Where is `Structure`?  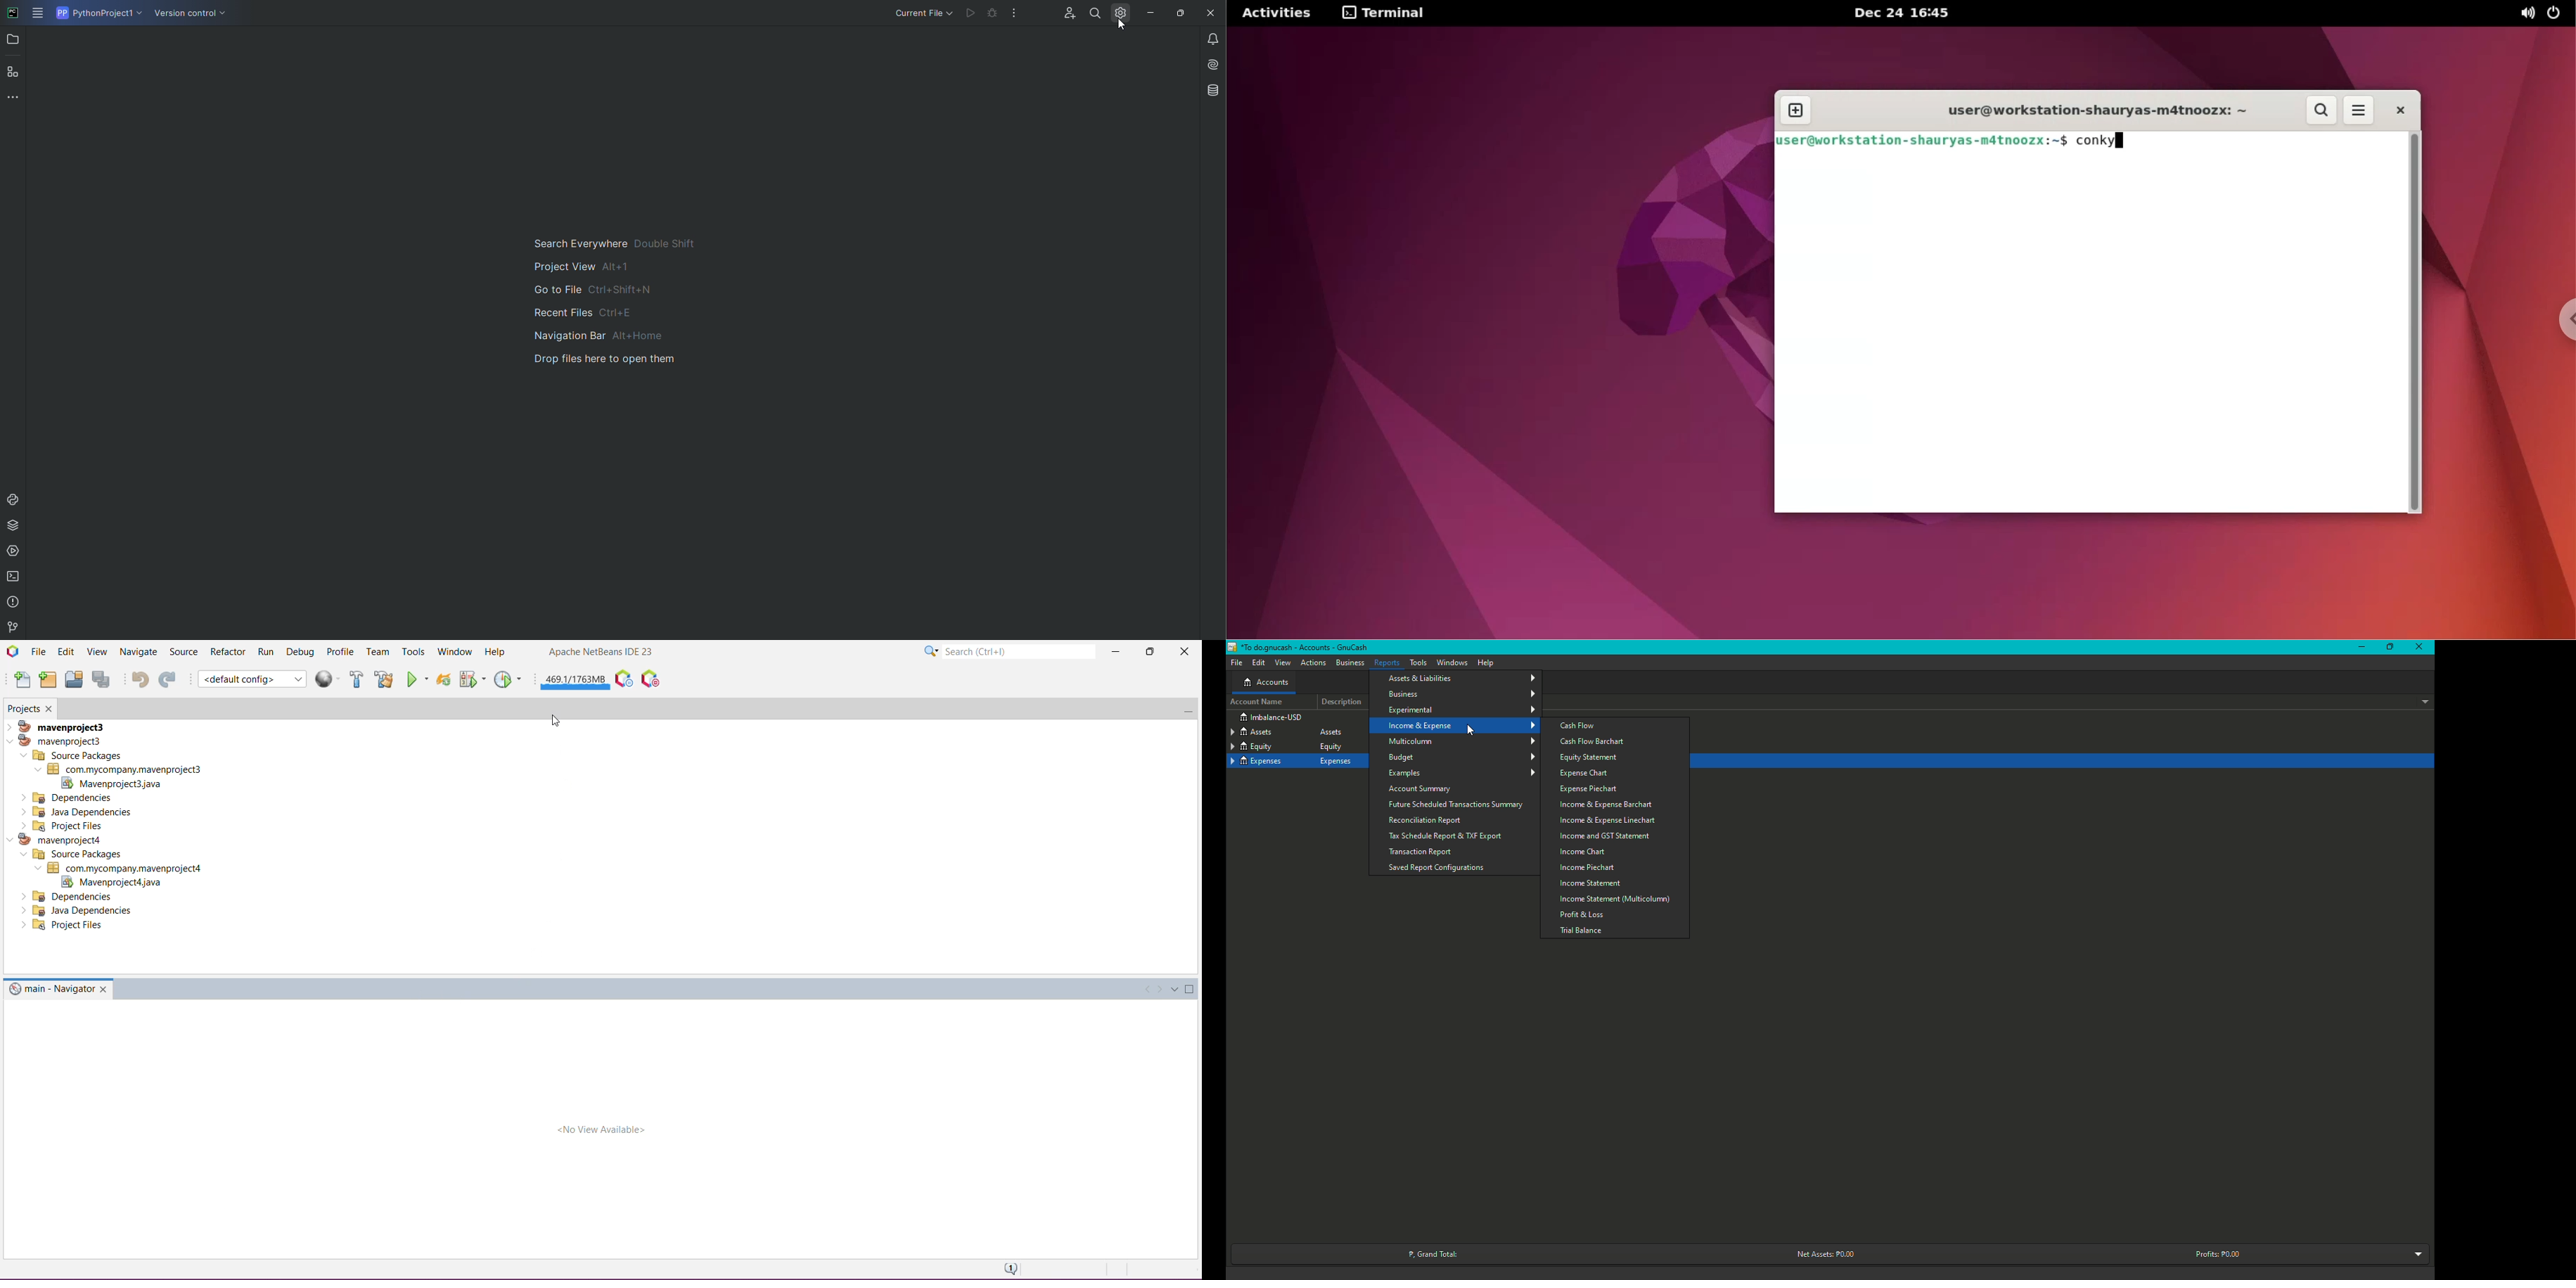 Structure is located at coordinates (14, 71).